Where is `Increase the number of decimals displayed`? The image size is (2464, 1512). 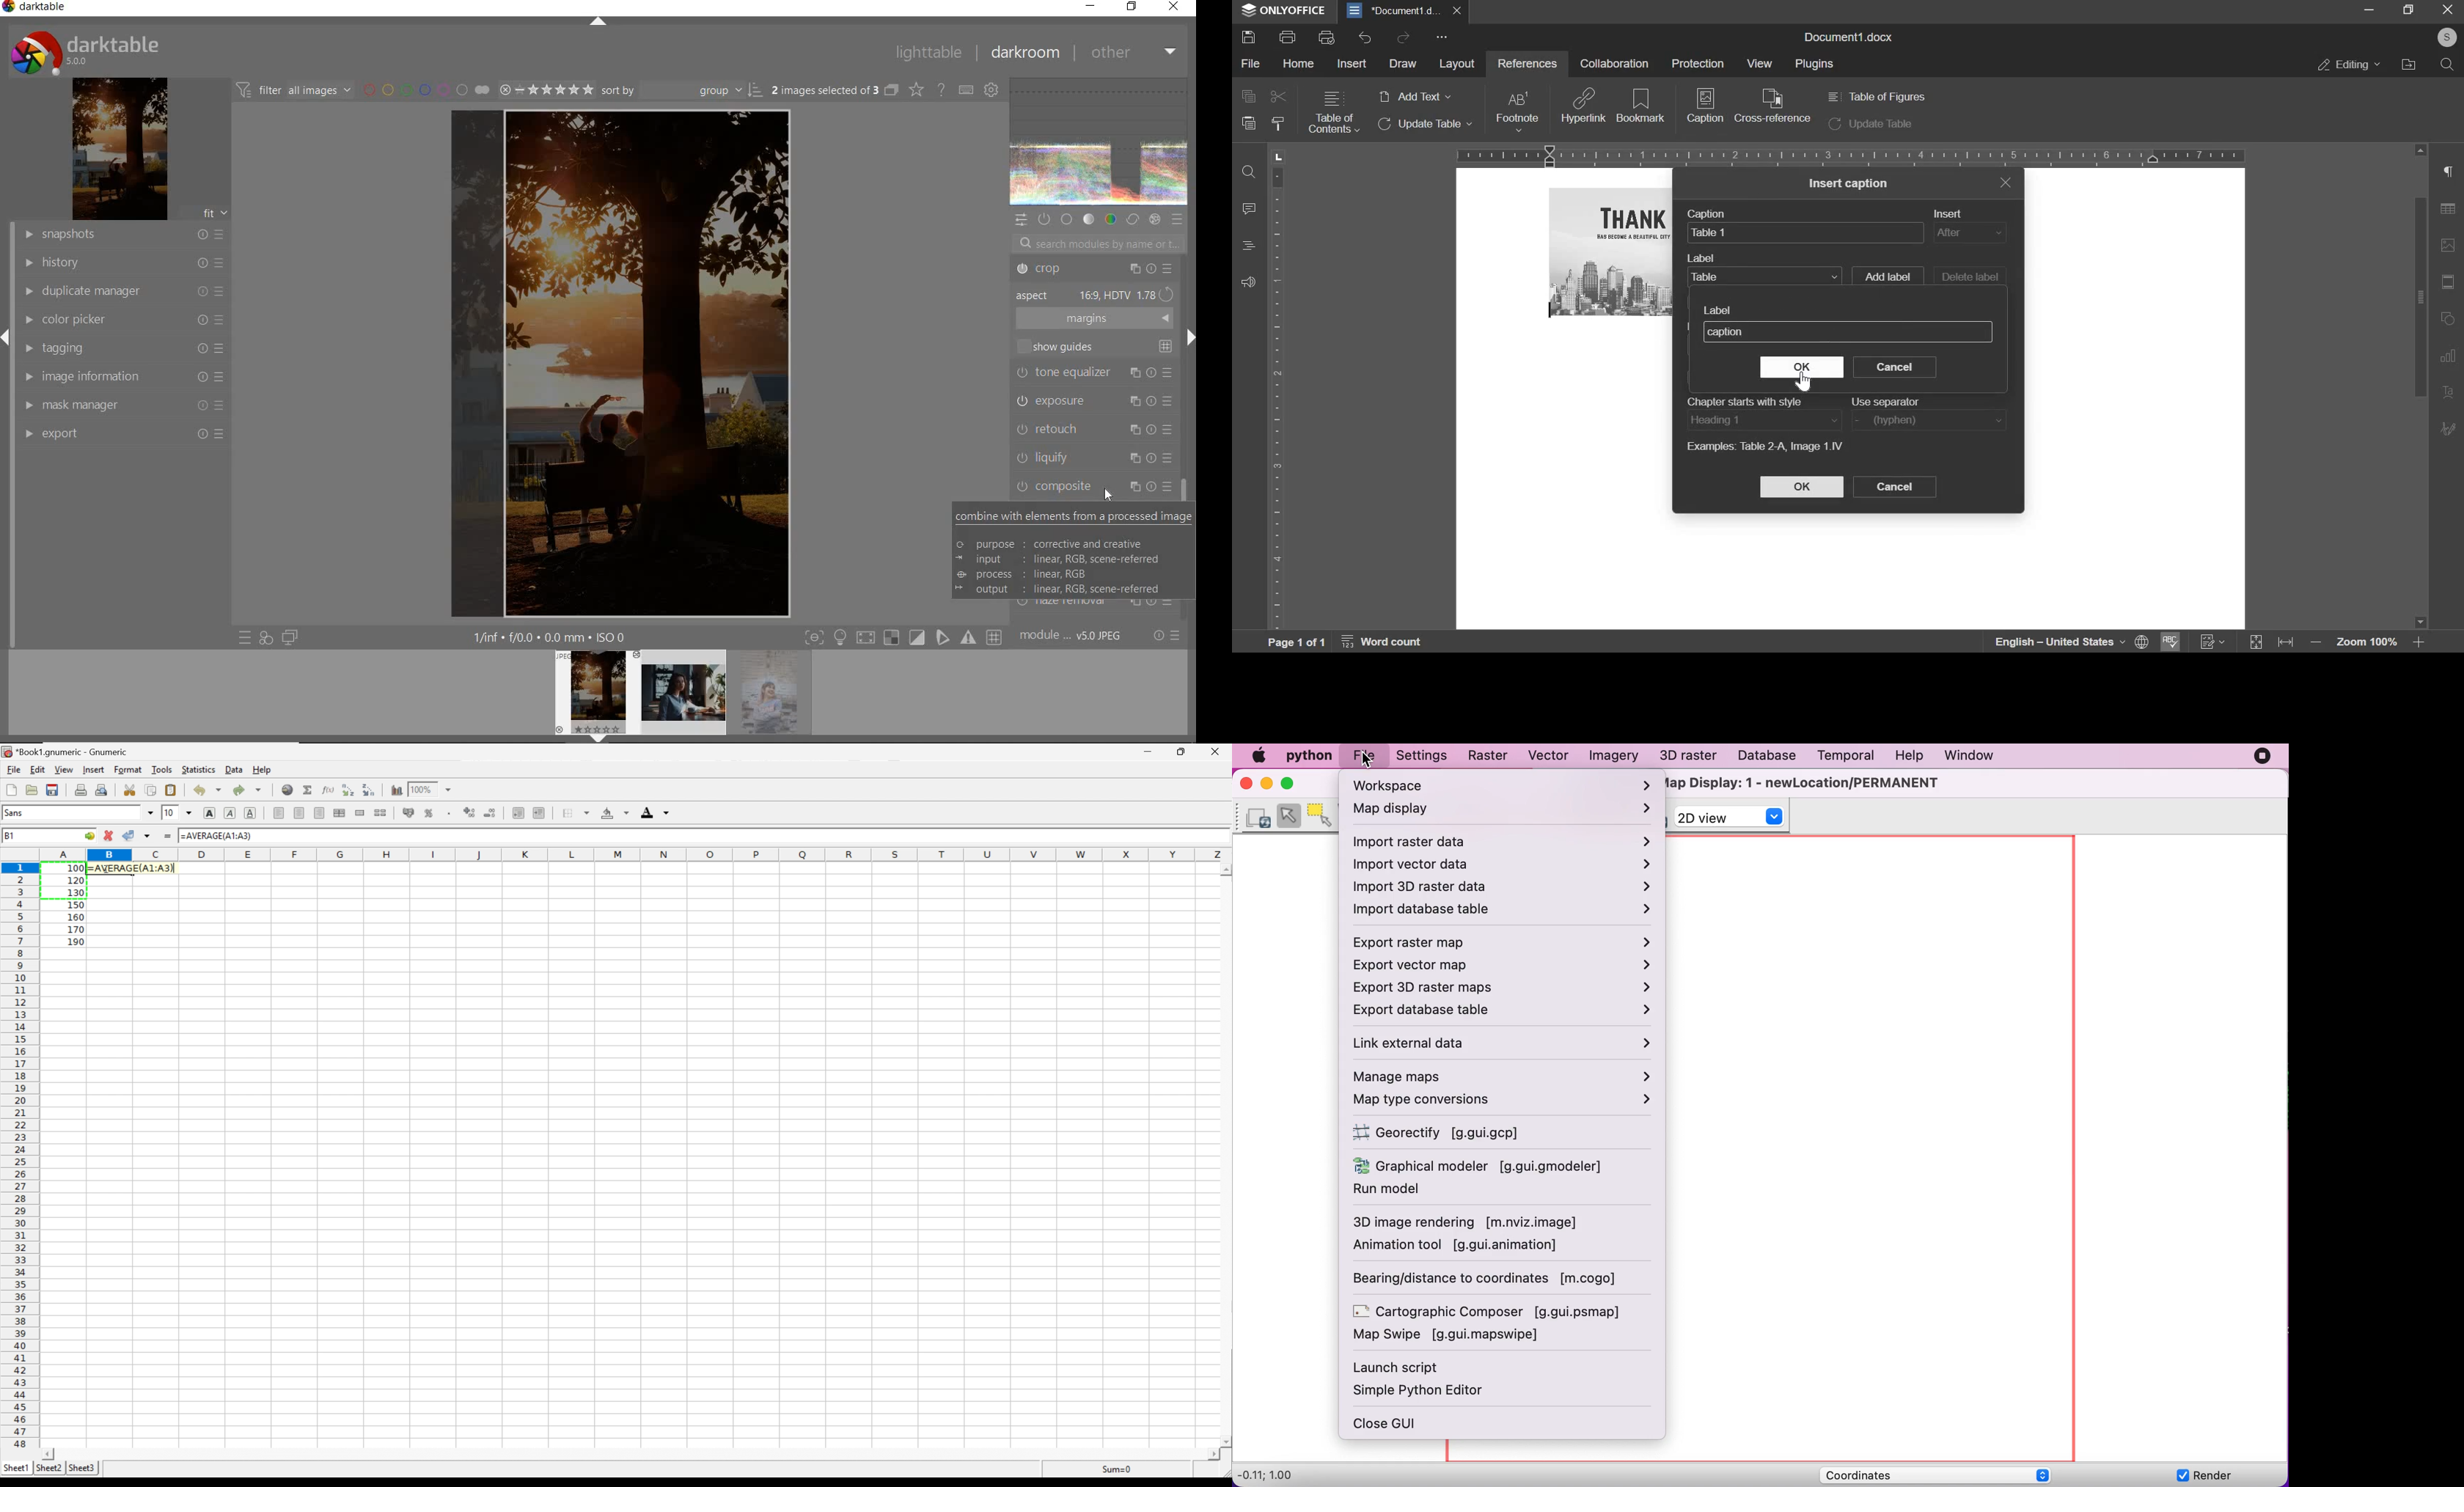 Increase the number of decimals displayed is located at coordinates (471, 812).